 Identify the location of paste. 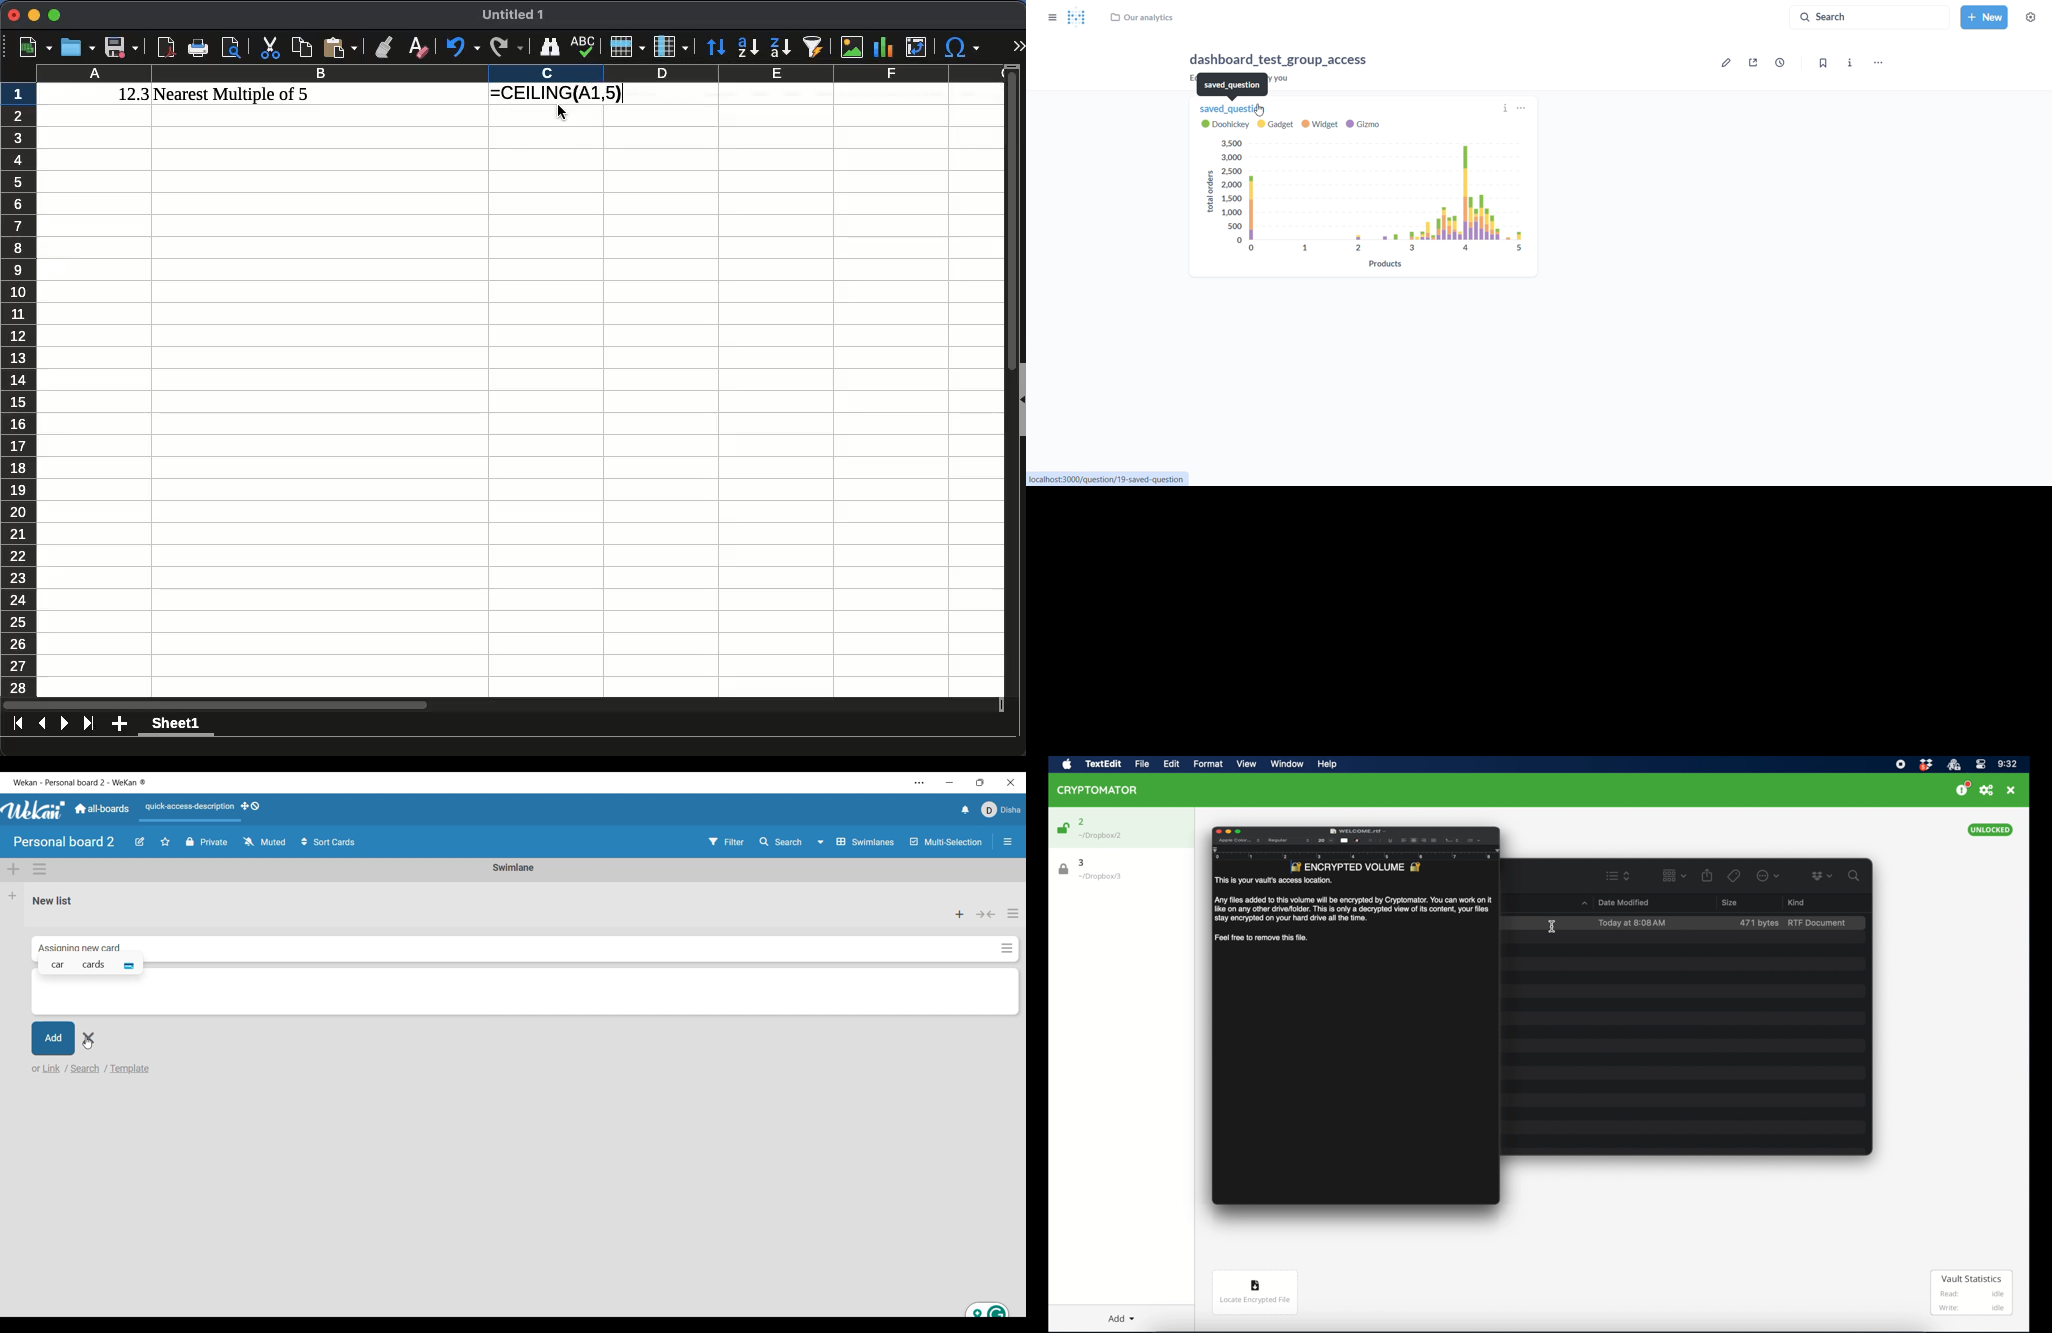
(340, 47).